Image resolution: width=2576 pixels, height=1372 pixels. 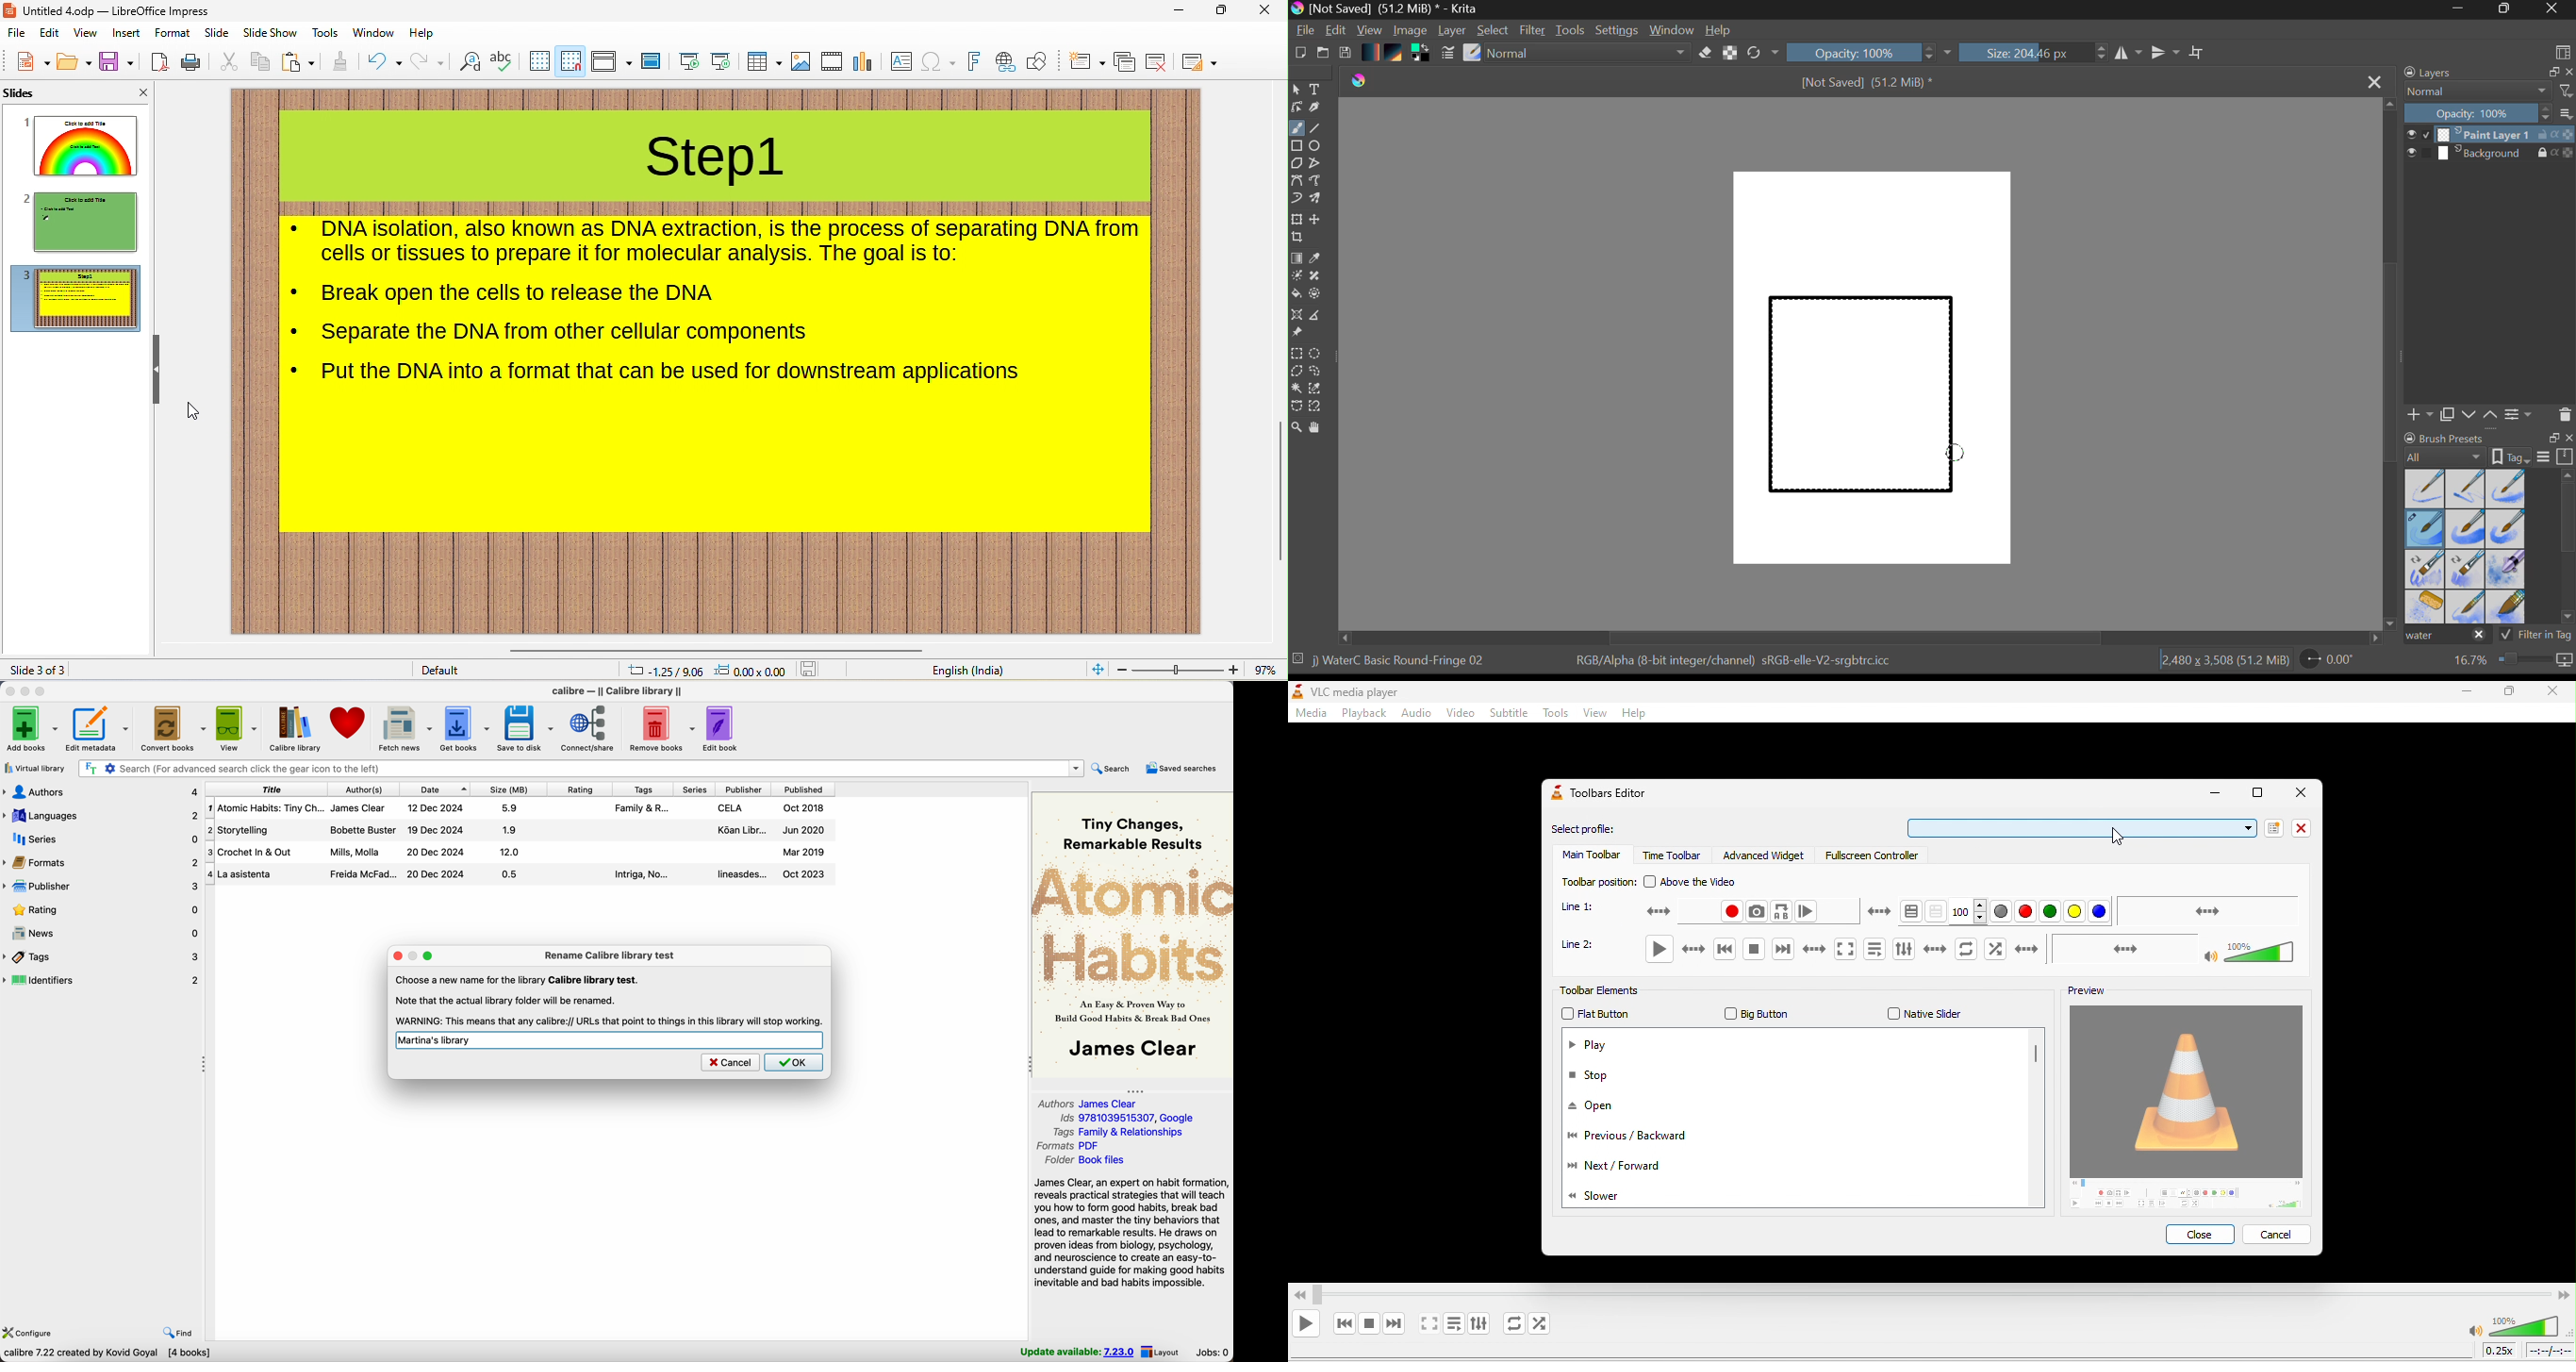 What do you see at coordinates (974, 62) in the screenshot?
I see `fontwork text` at bounding box center [974, 62].